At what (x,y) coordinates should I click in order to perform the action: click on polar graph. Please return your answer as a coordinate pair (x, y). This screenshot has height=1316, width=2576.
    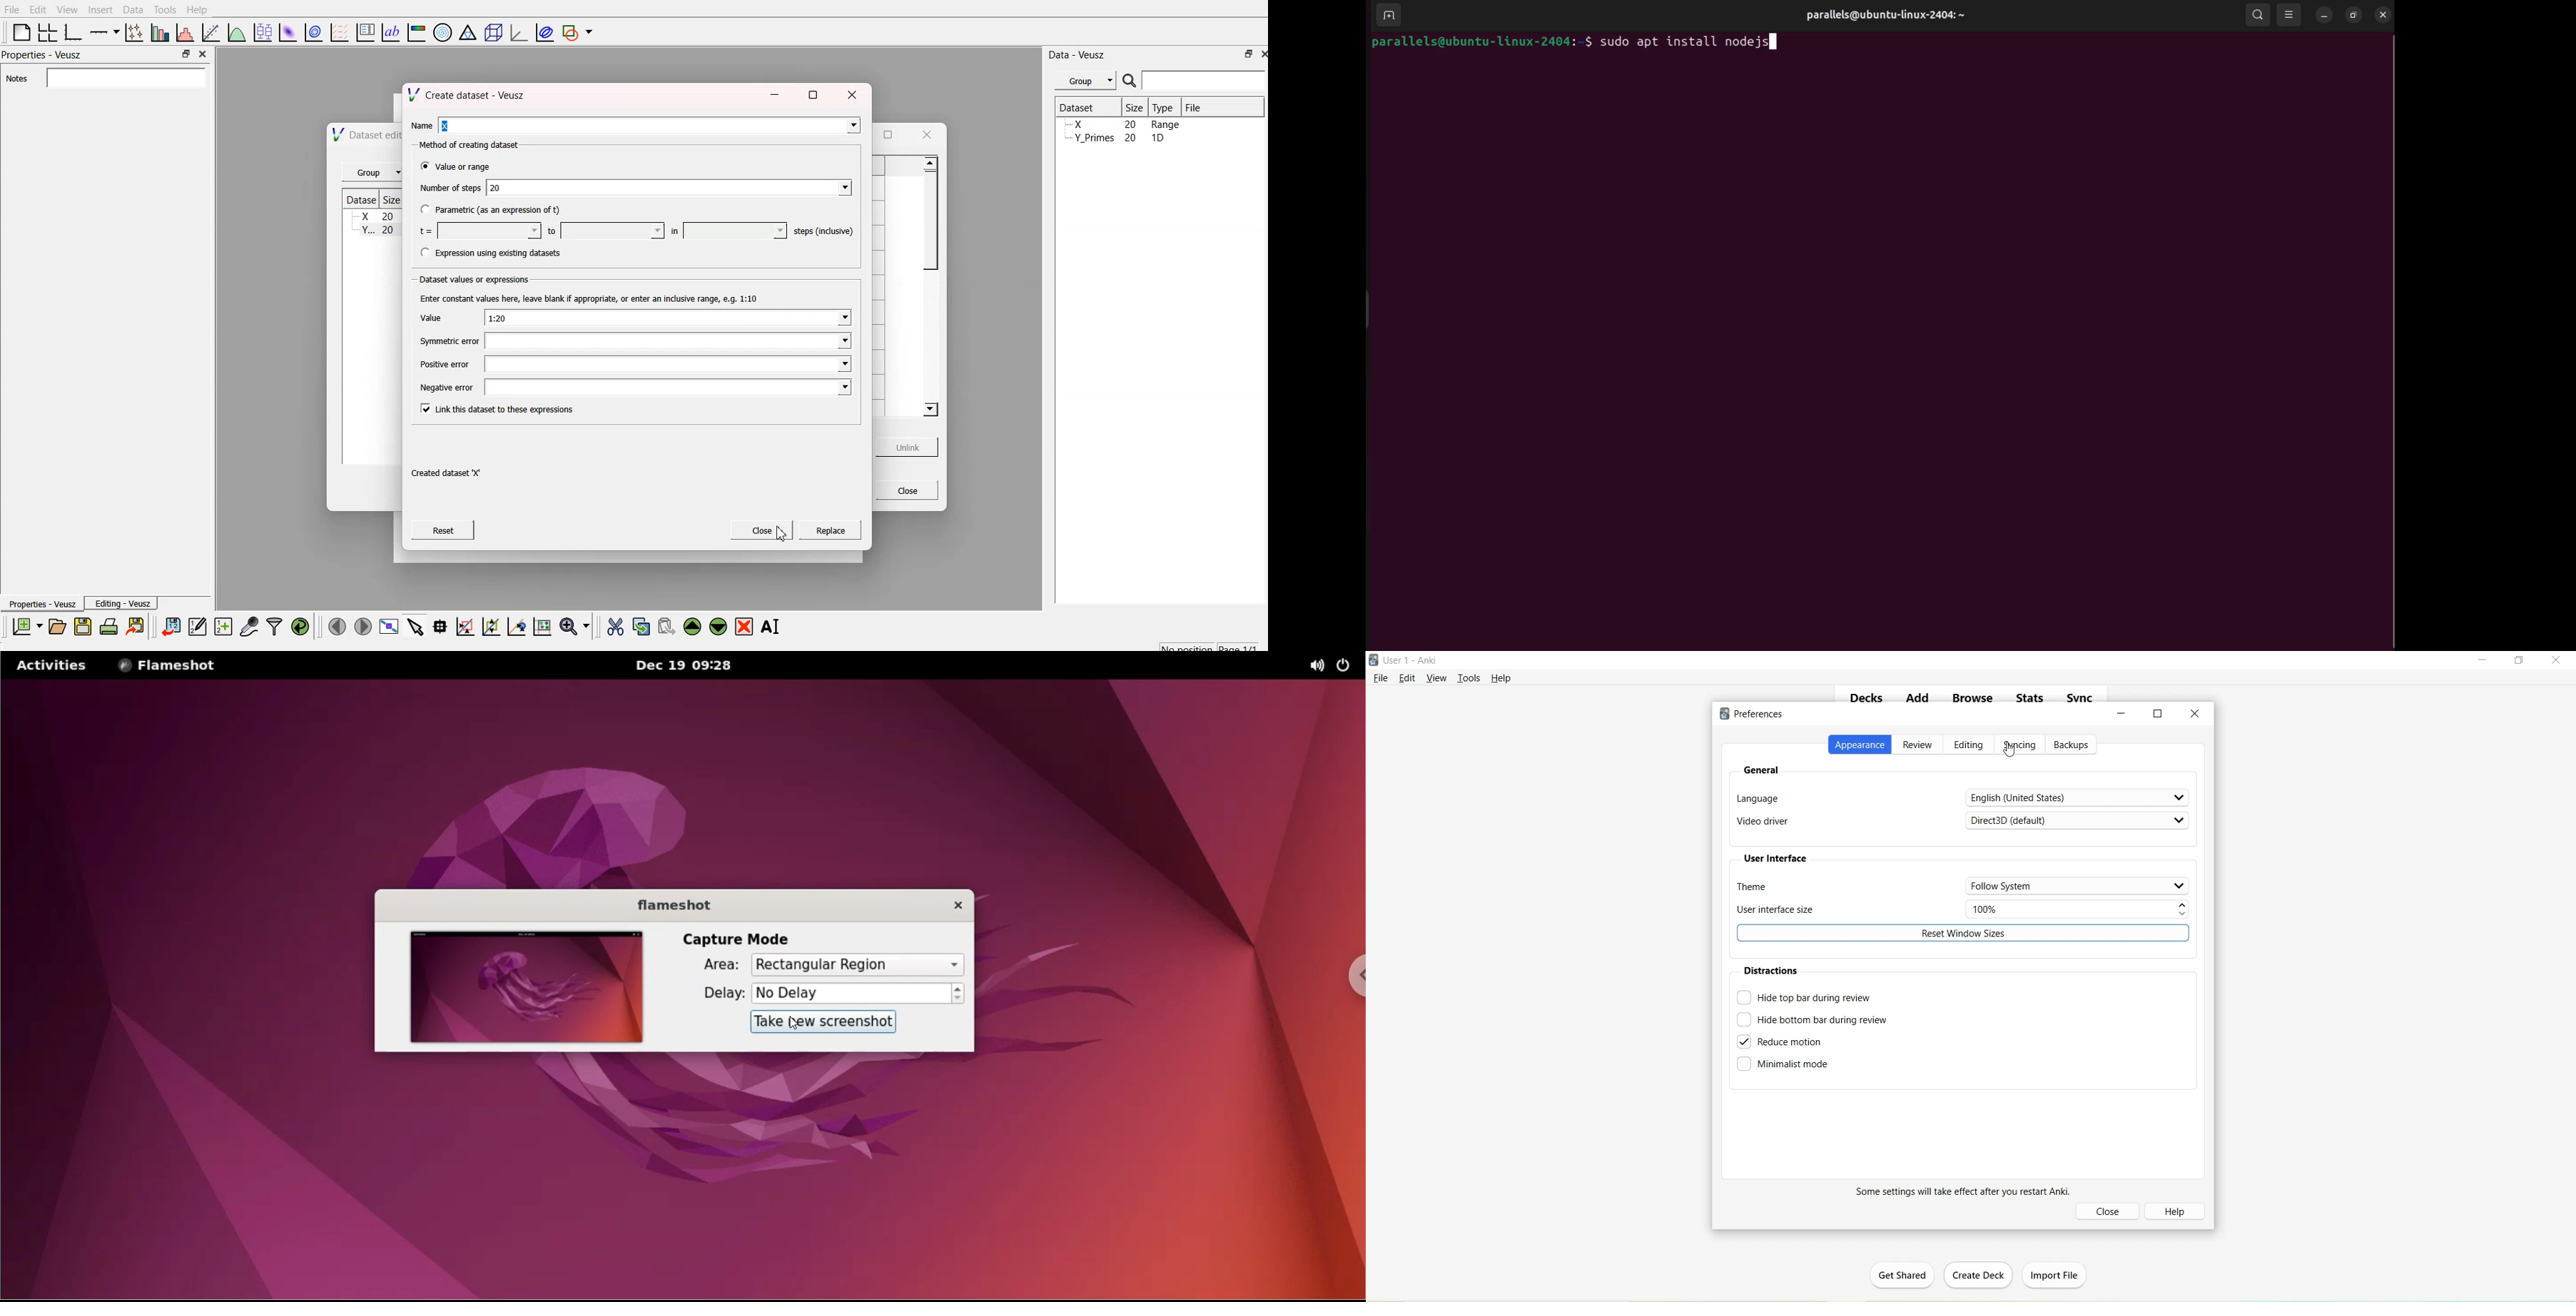
    Looking at the image, I should click on (445, 33).